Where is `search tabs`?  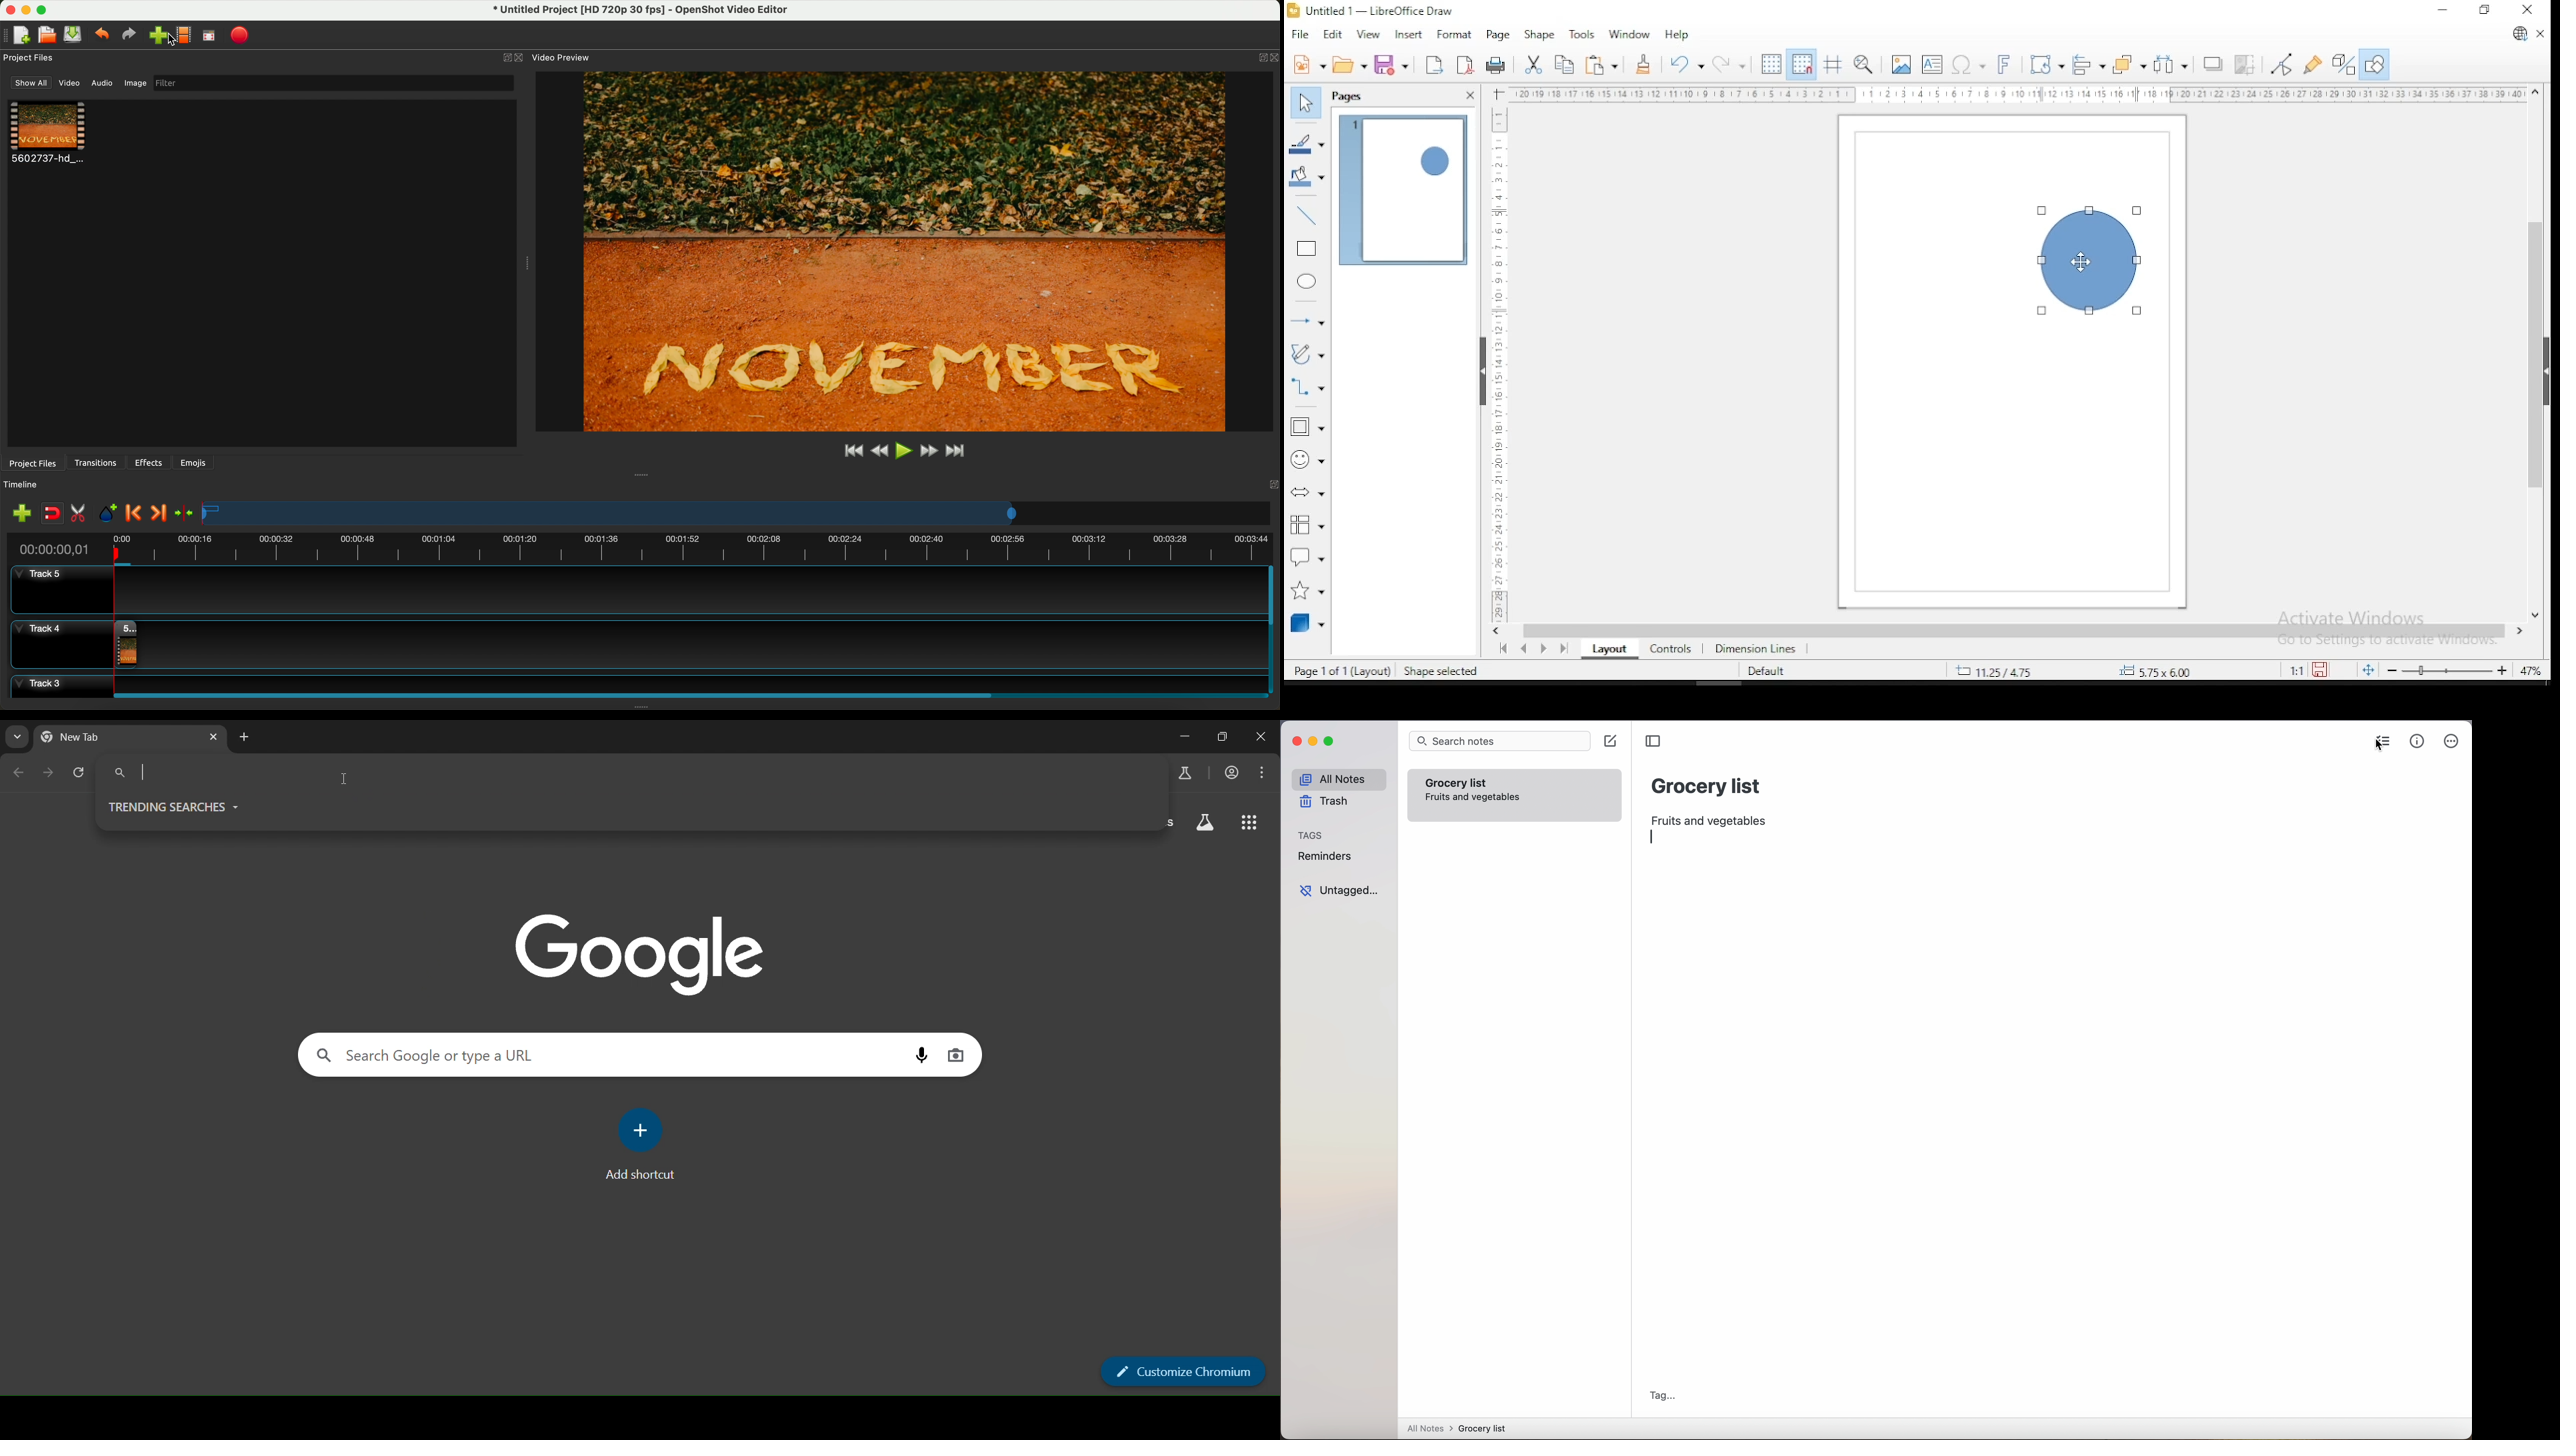
search tabs is located at coordinates (15, 737).